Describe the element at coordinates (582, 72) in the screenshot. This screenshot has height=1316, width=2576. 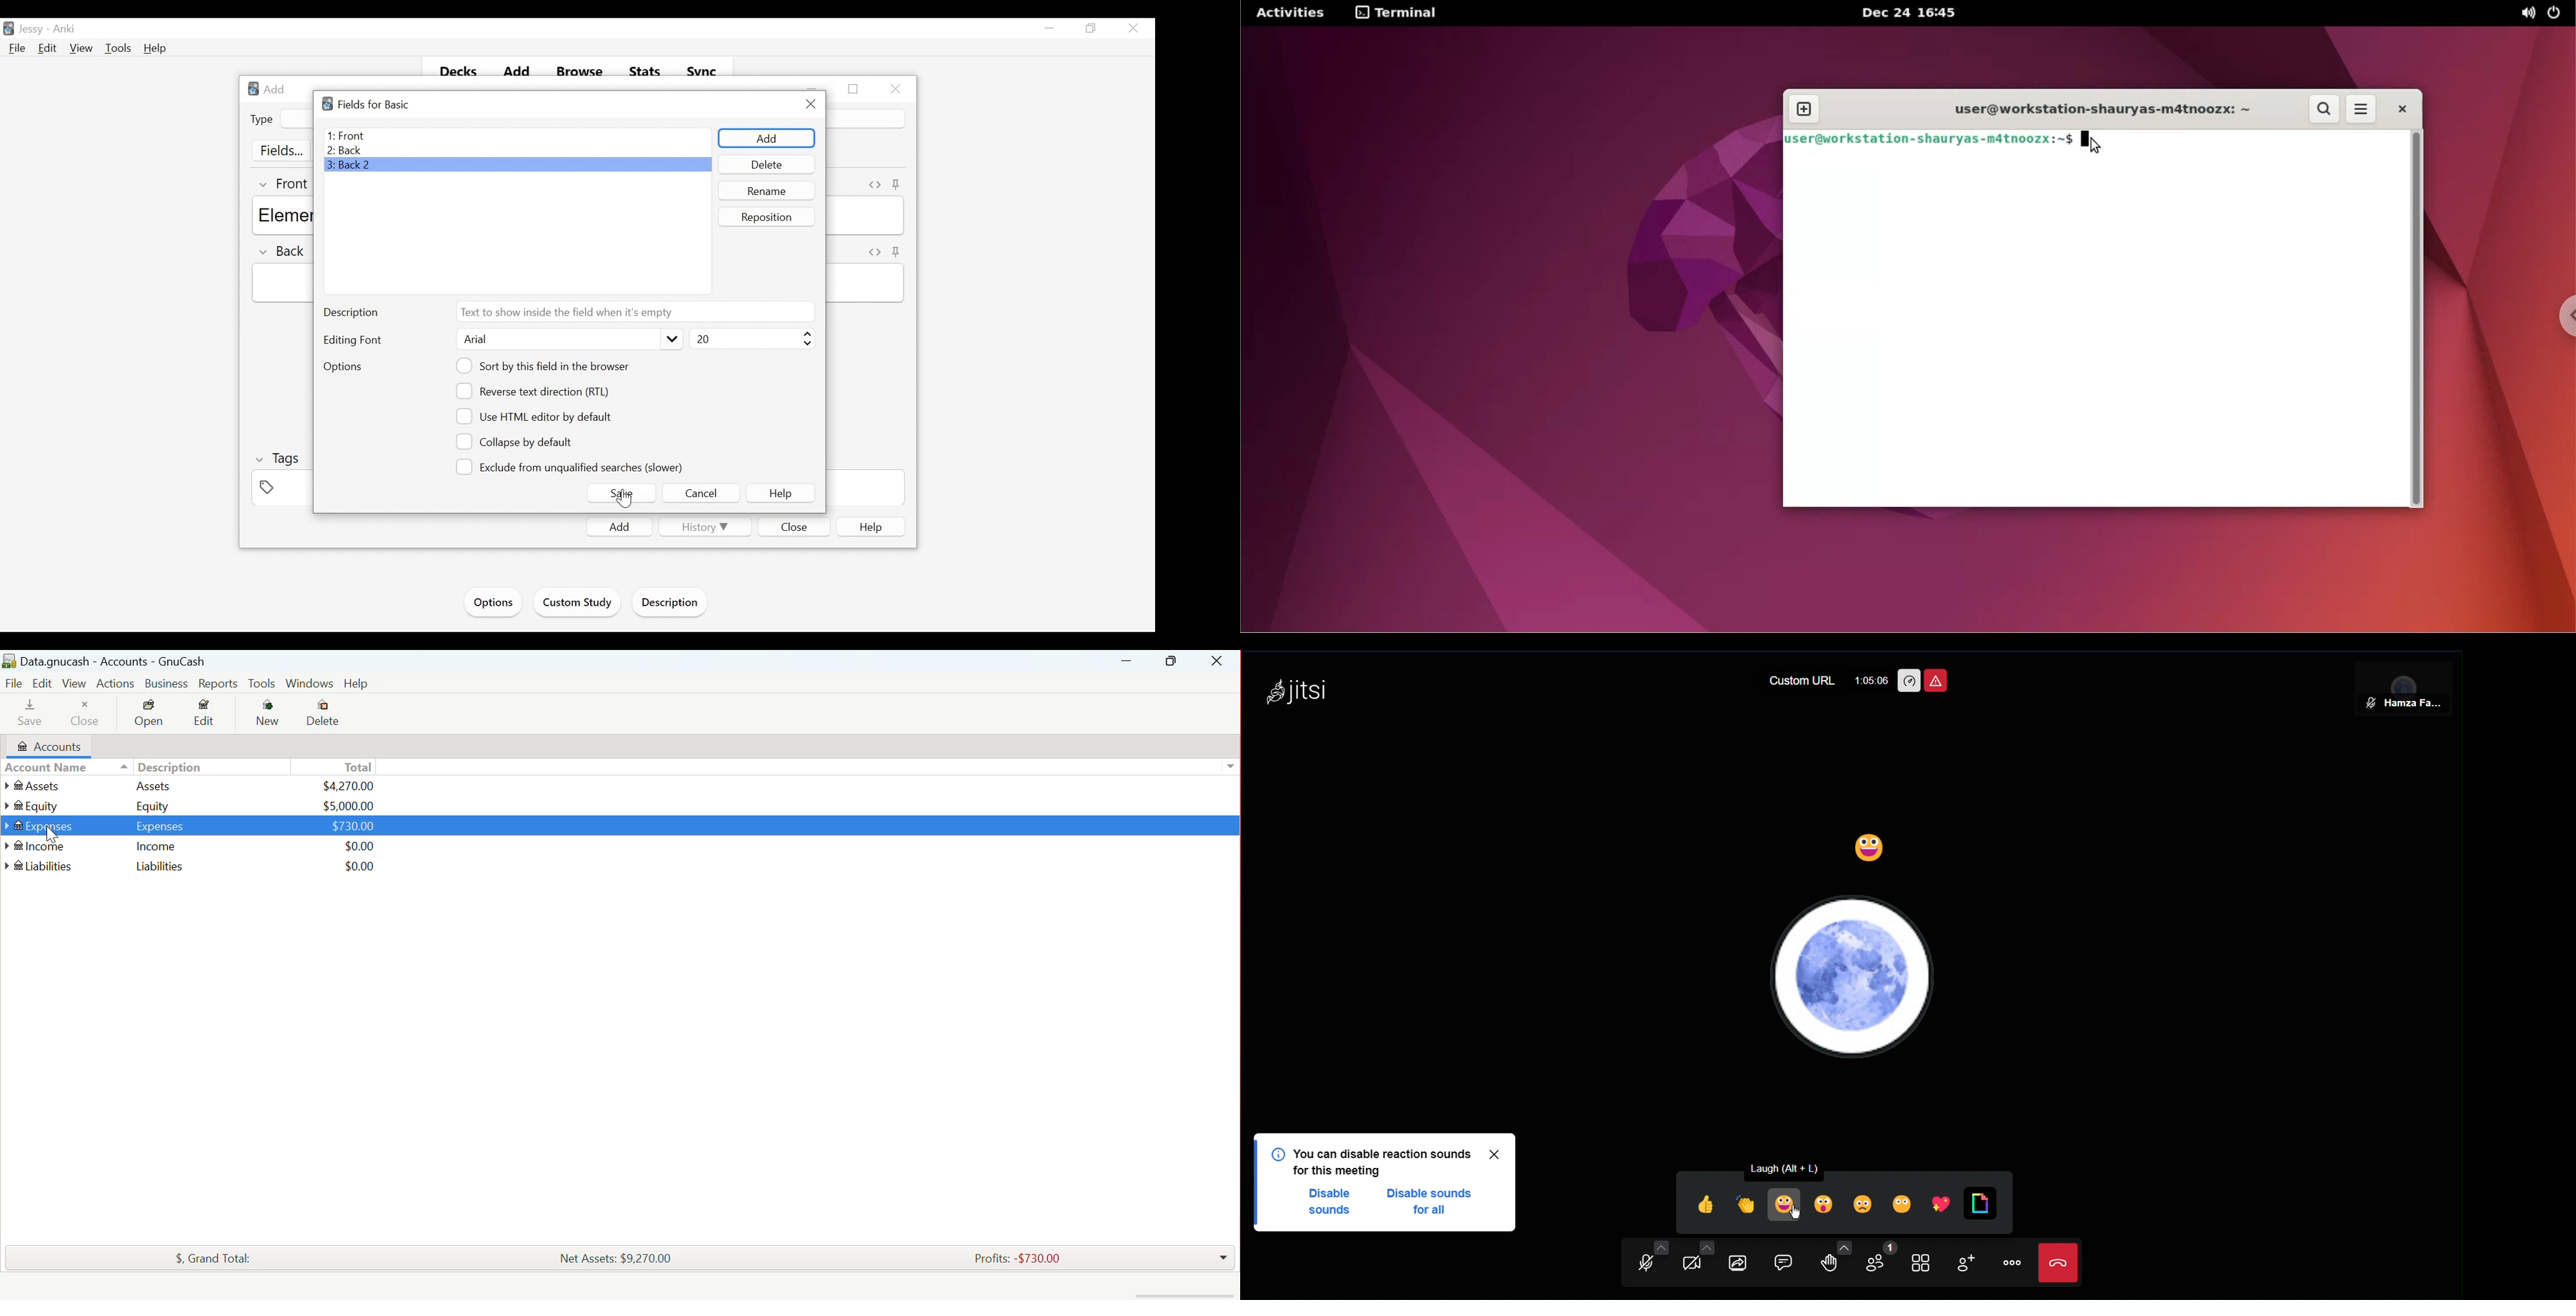
I see `Browse` at that location.